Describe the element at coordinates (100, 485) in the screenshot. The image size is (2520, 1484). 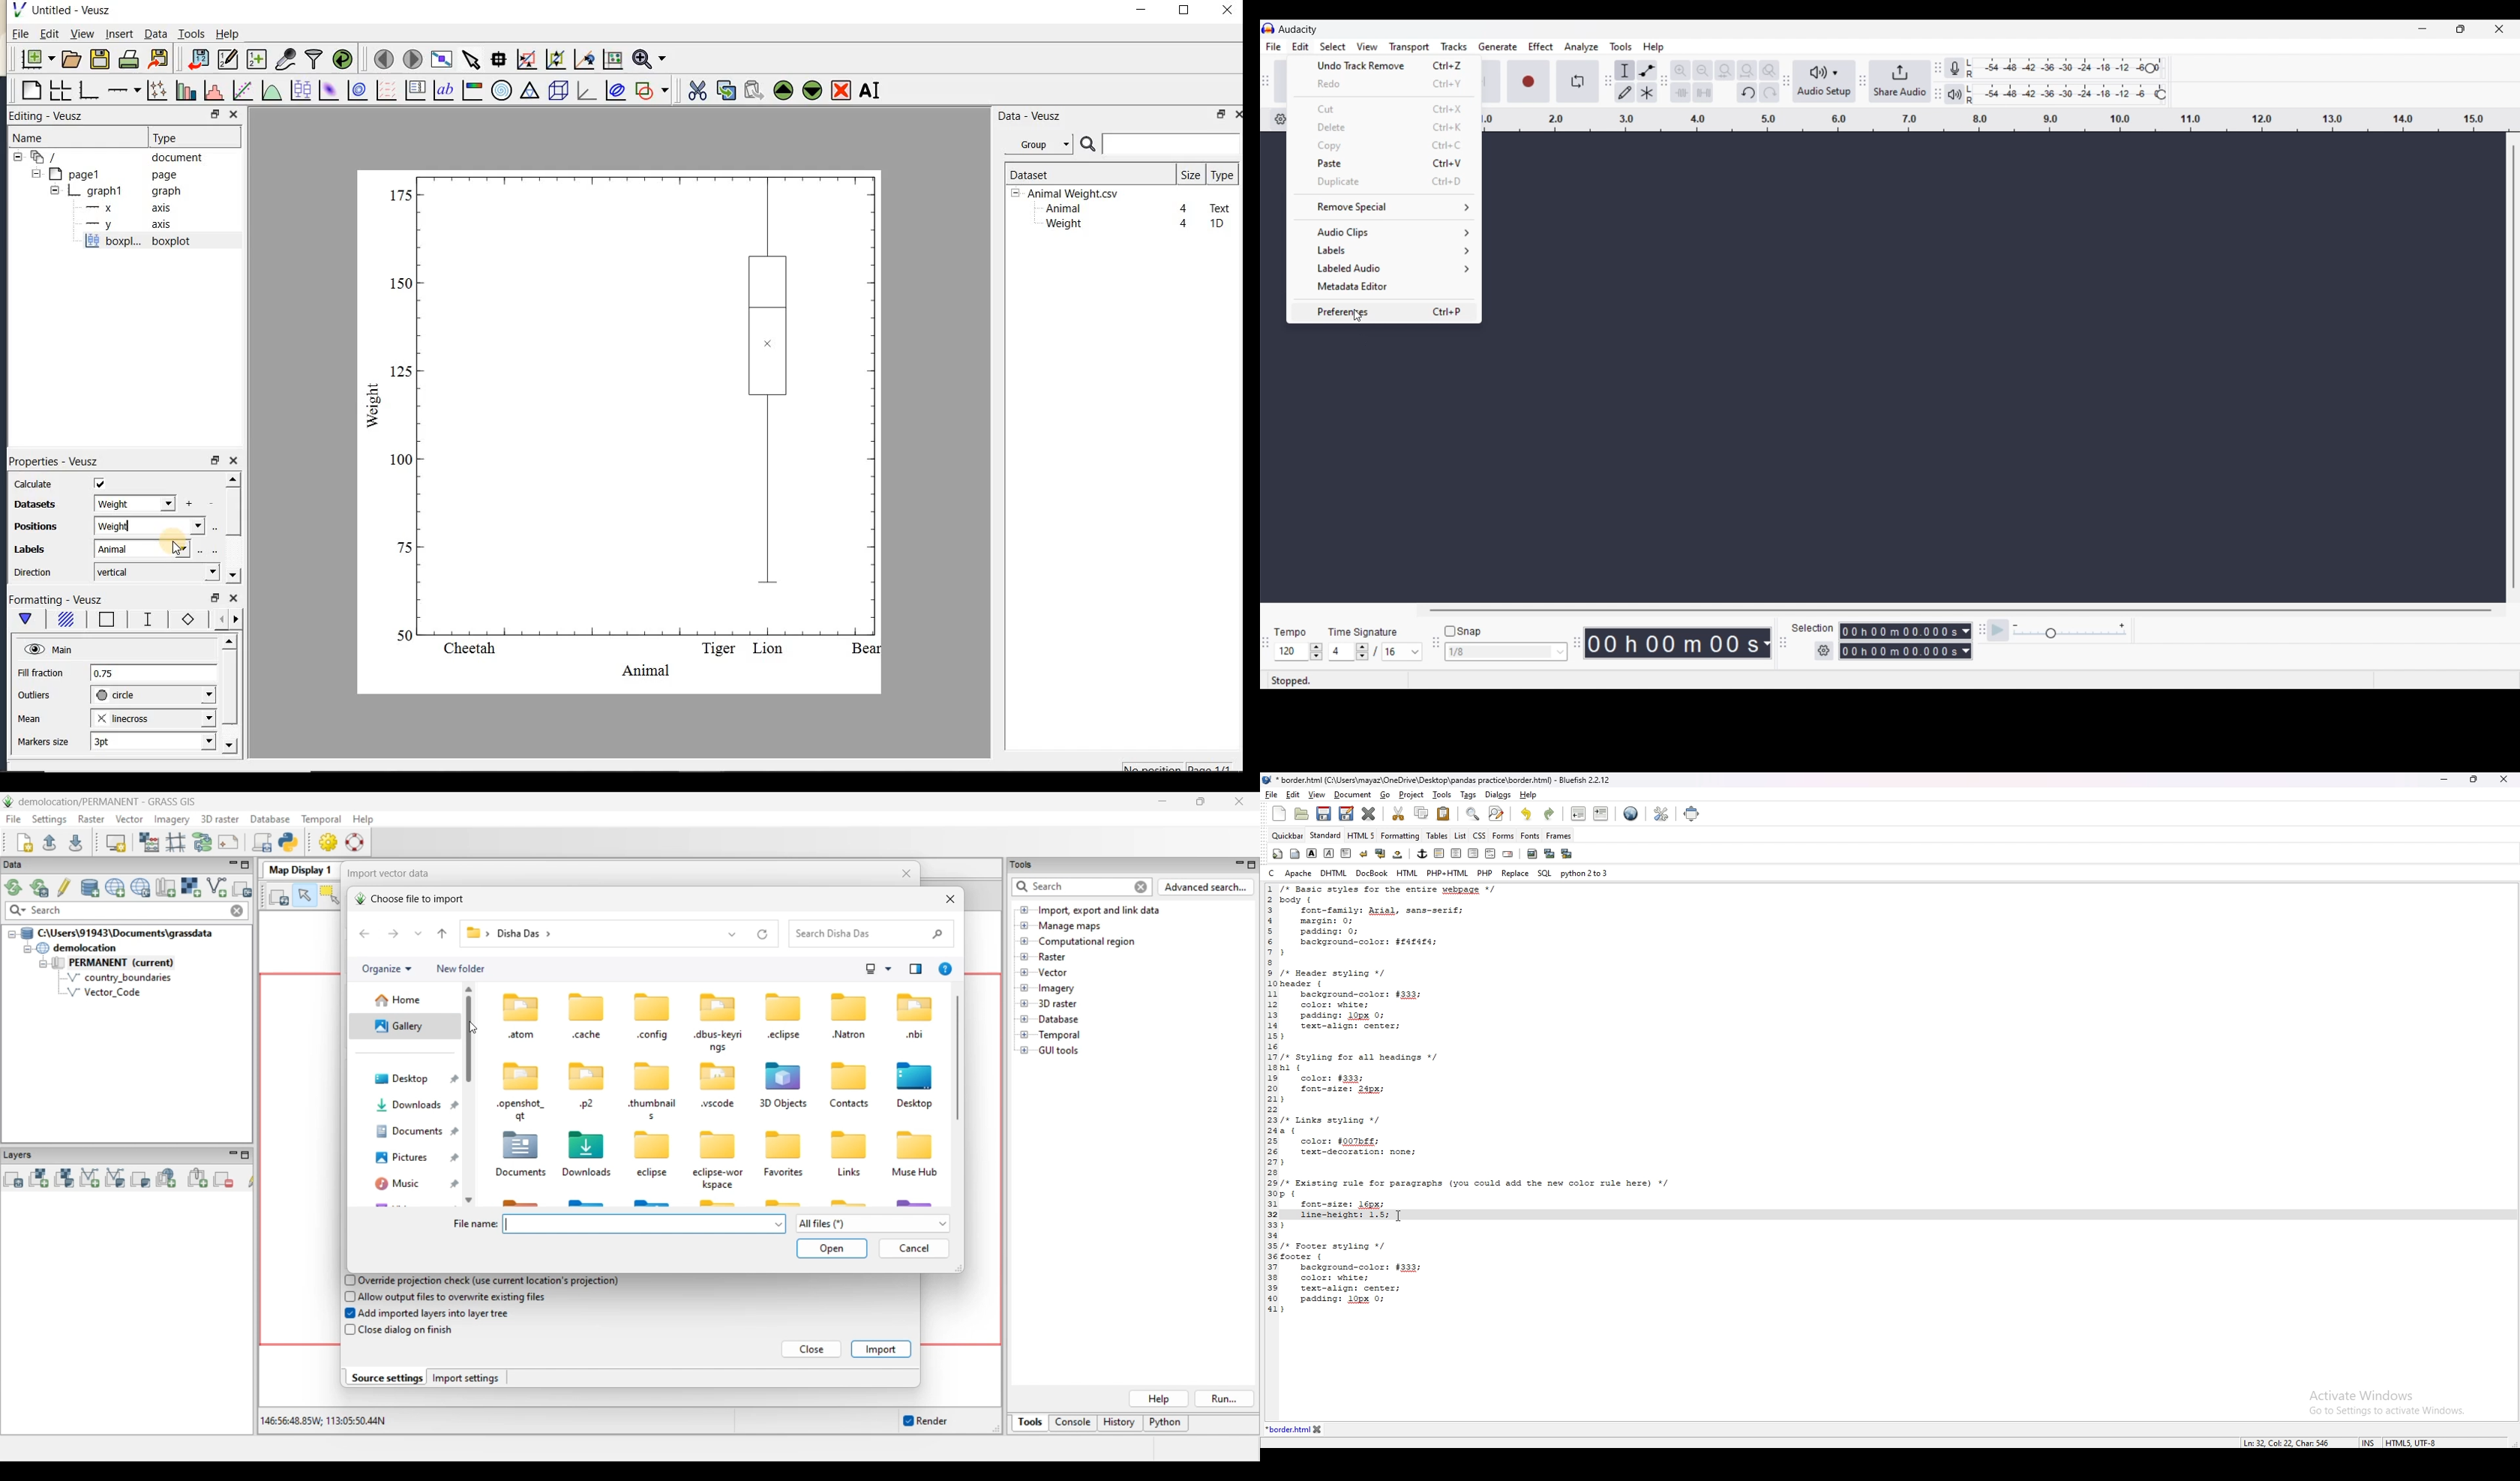
I see `check/uncheck` at that location.